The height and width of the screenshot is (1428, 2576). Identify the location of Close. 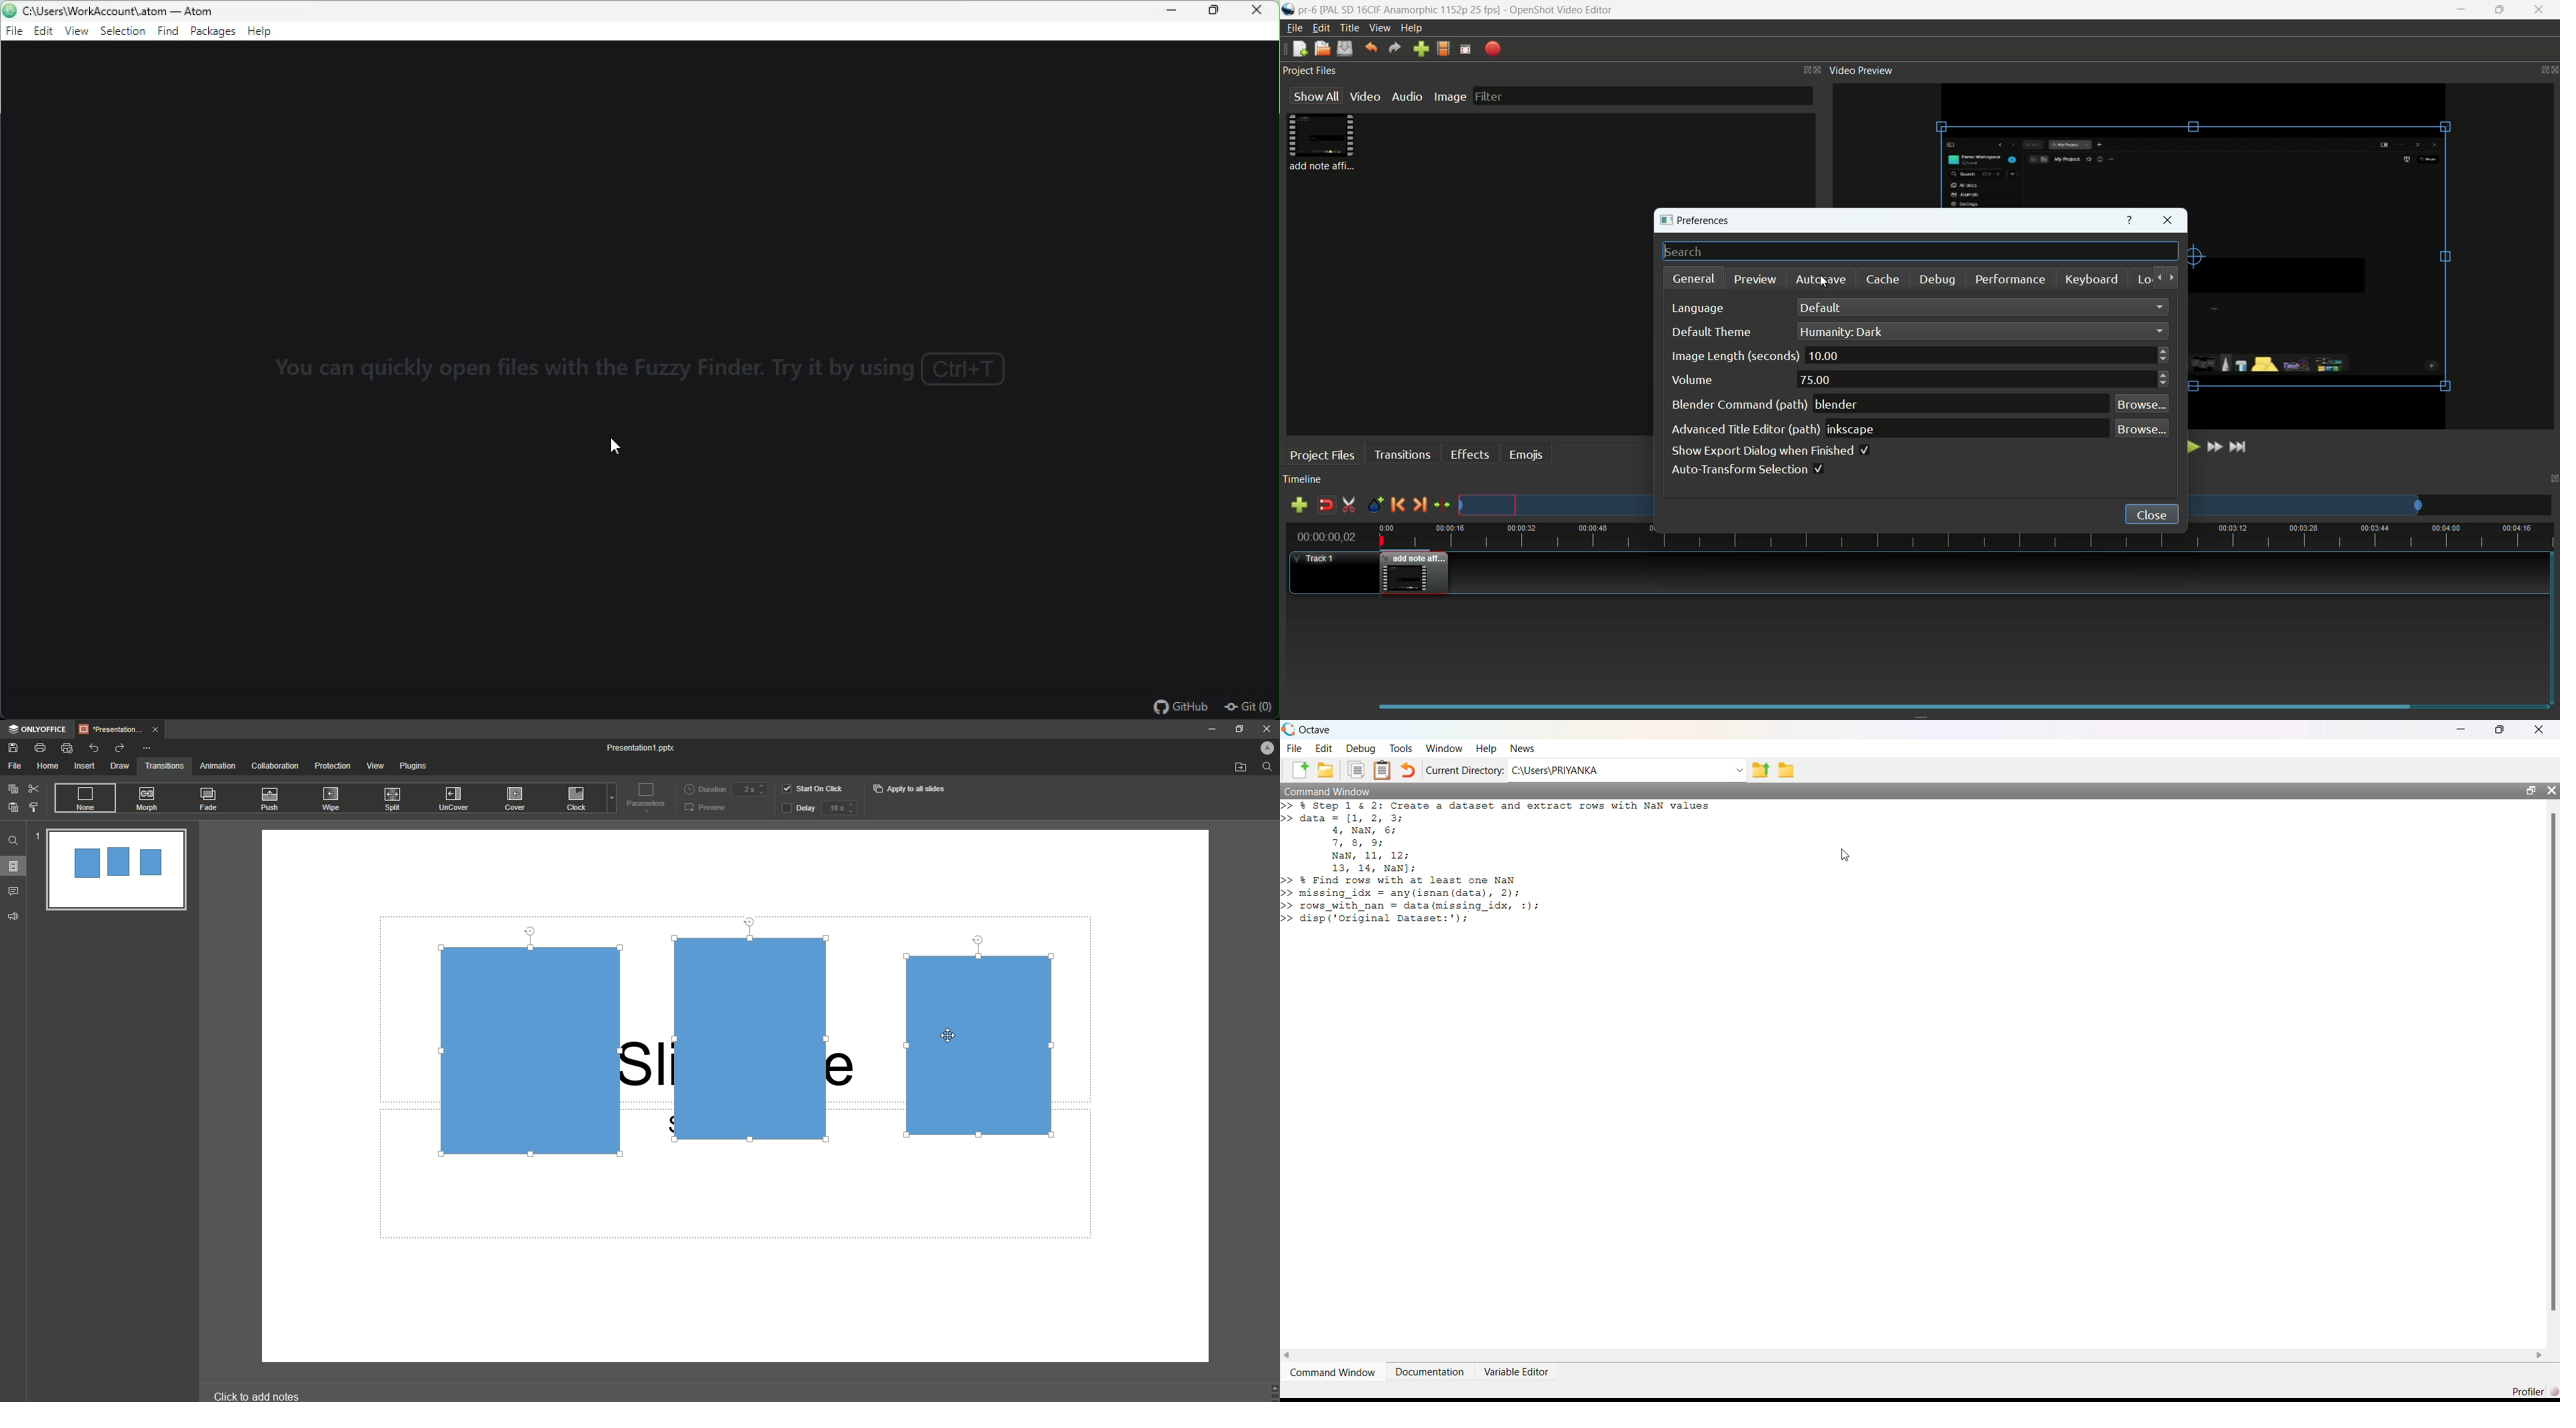
(1261, 728).